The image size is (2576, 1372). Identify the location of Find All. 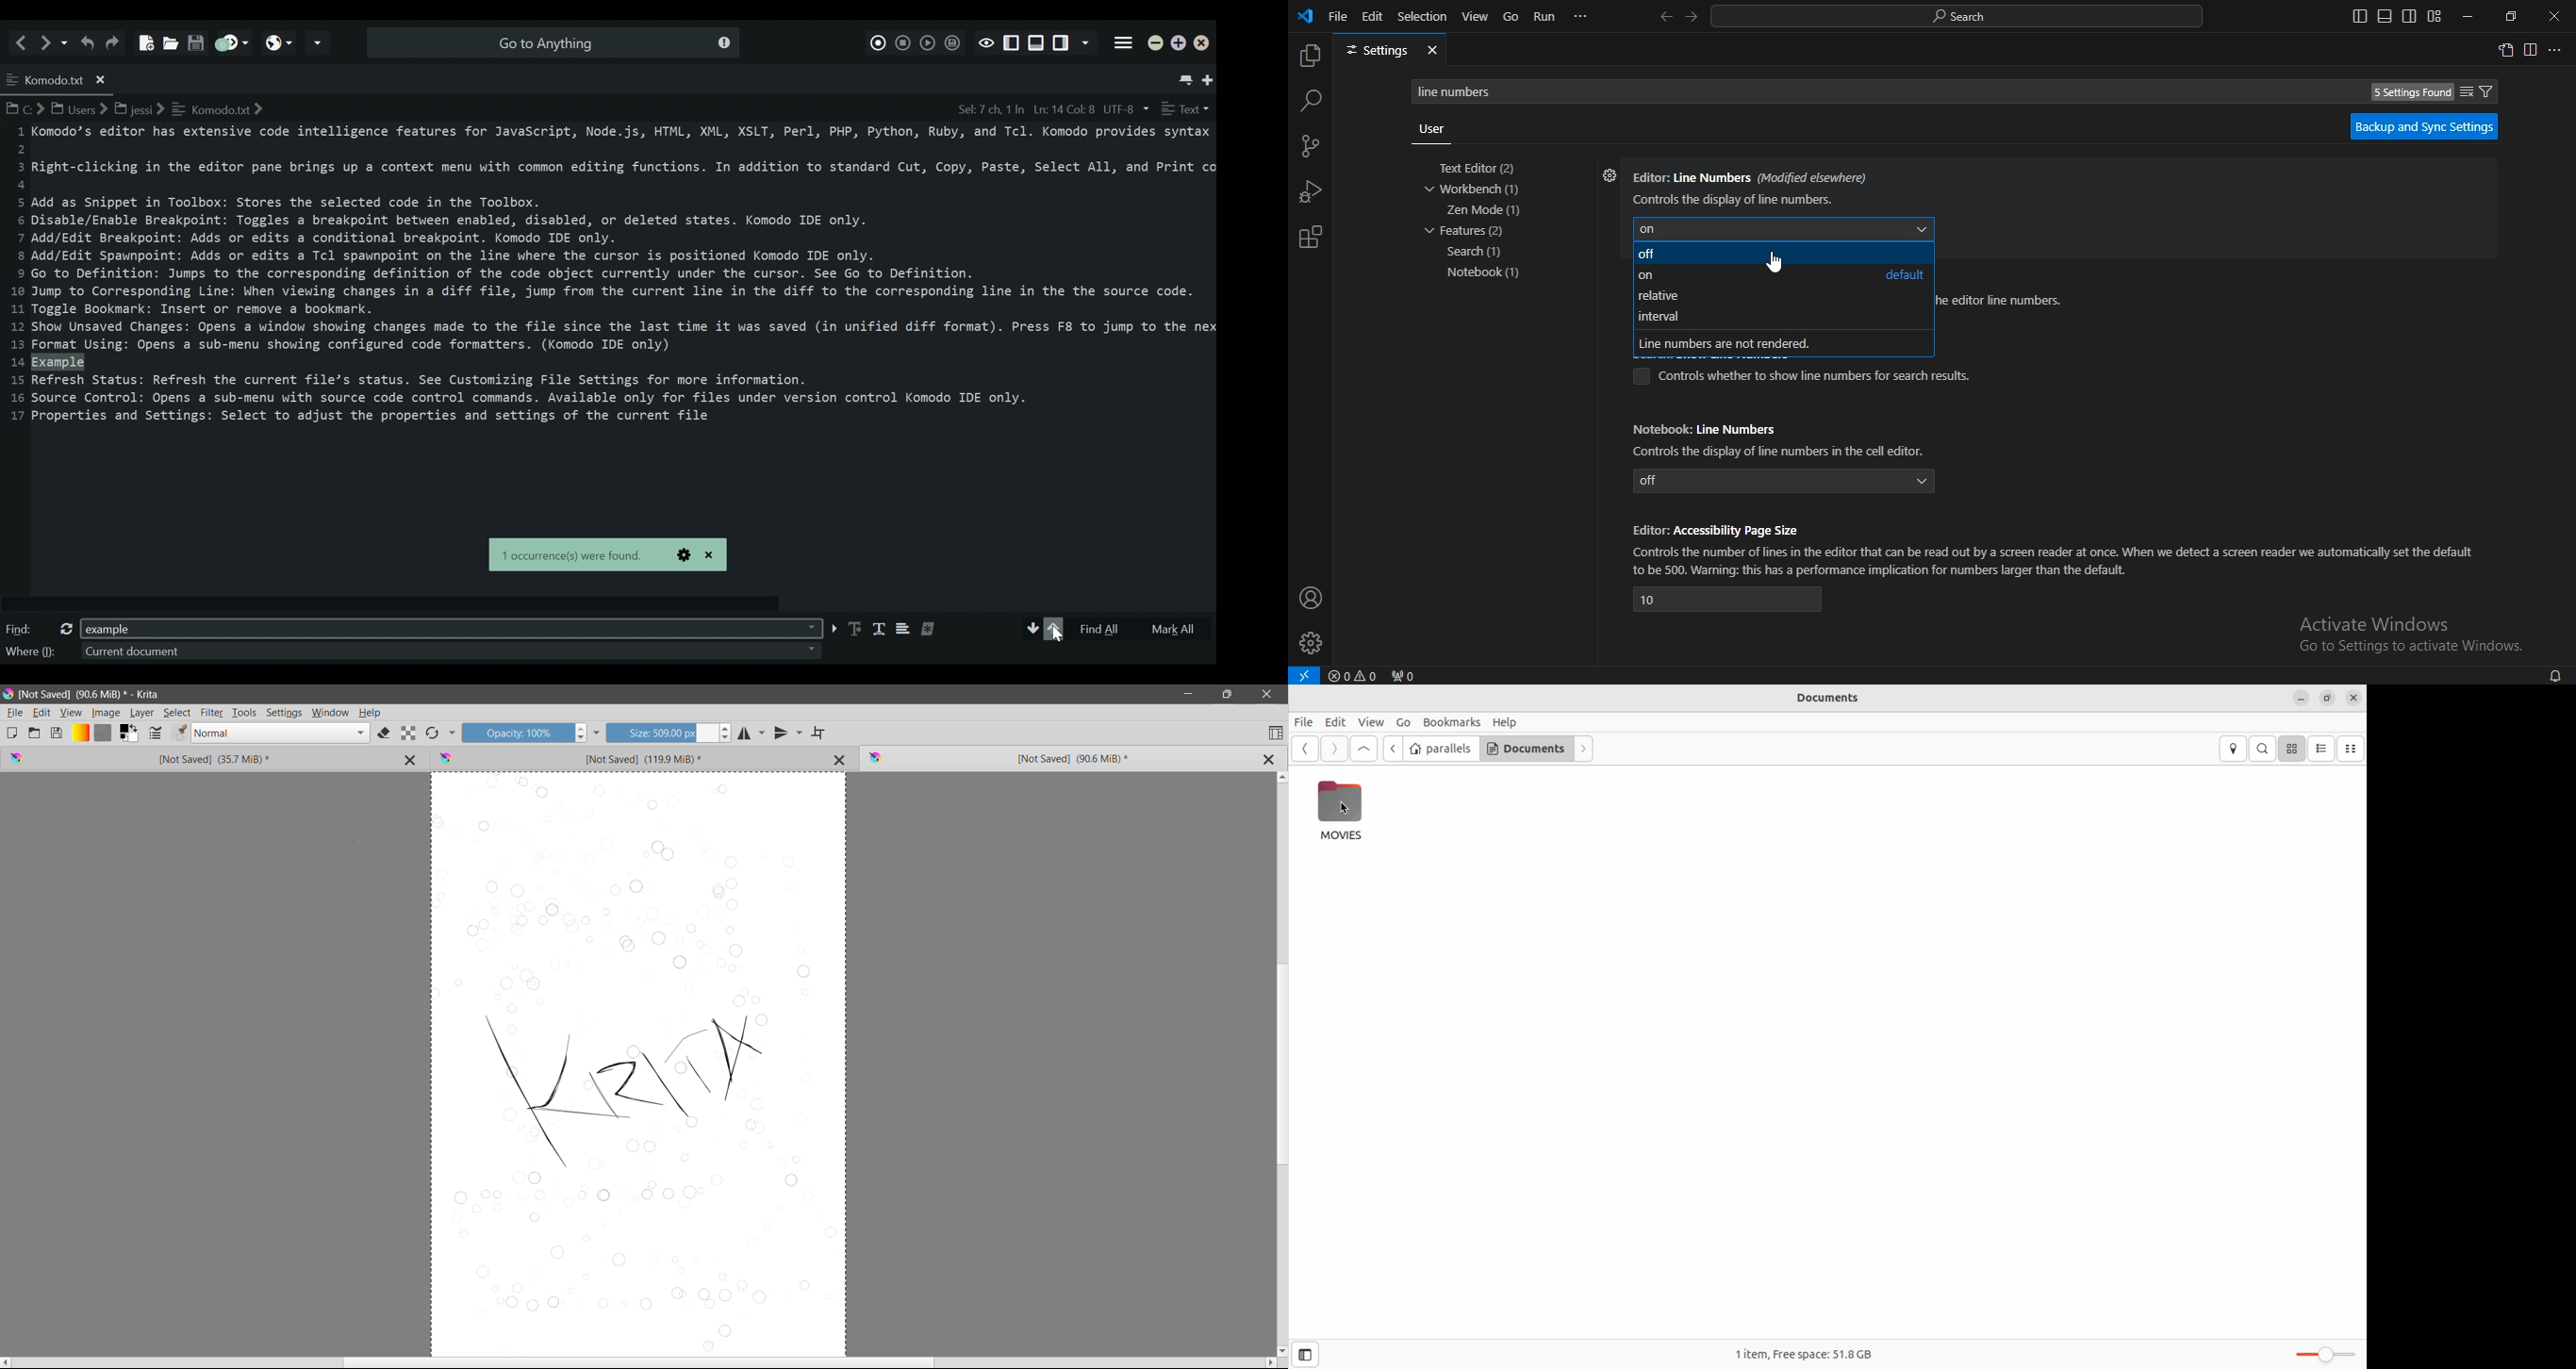
(1108, 629).